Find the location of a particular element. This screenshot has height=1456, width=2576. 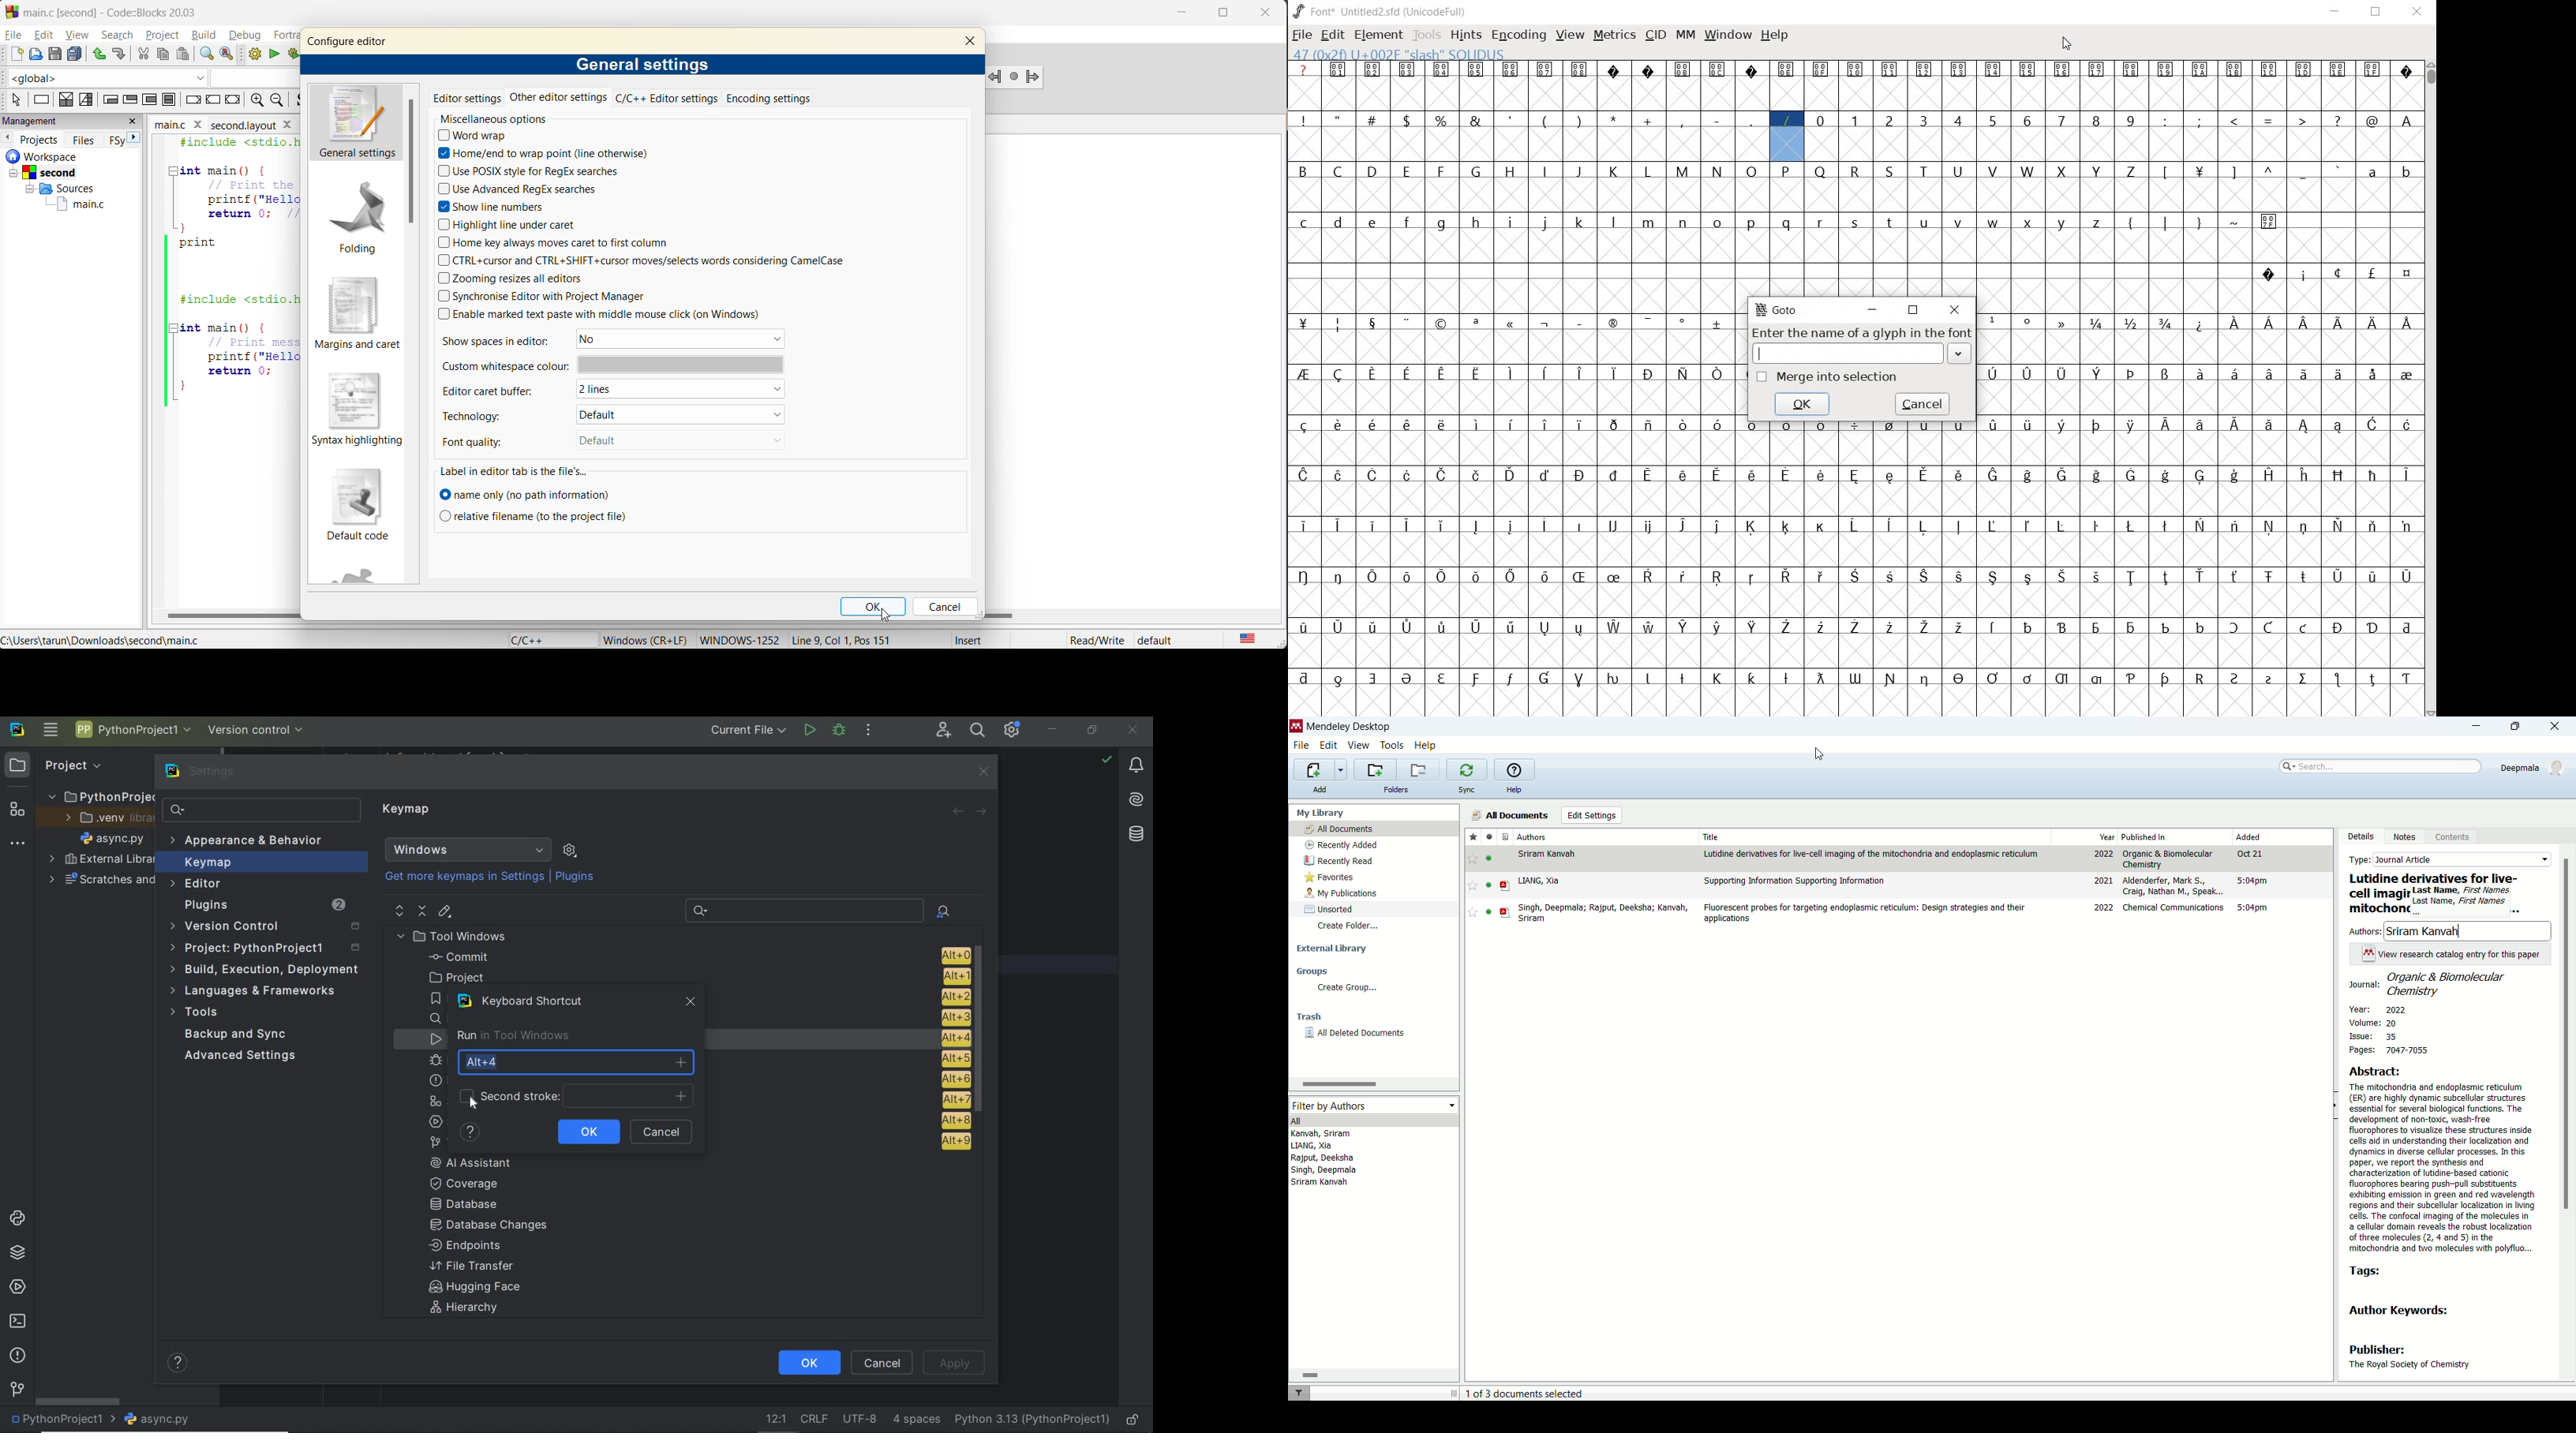

use advanced regex searches is located at coordinates (524, 190).